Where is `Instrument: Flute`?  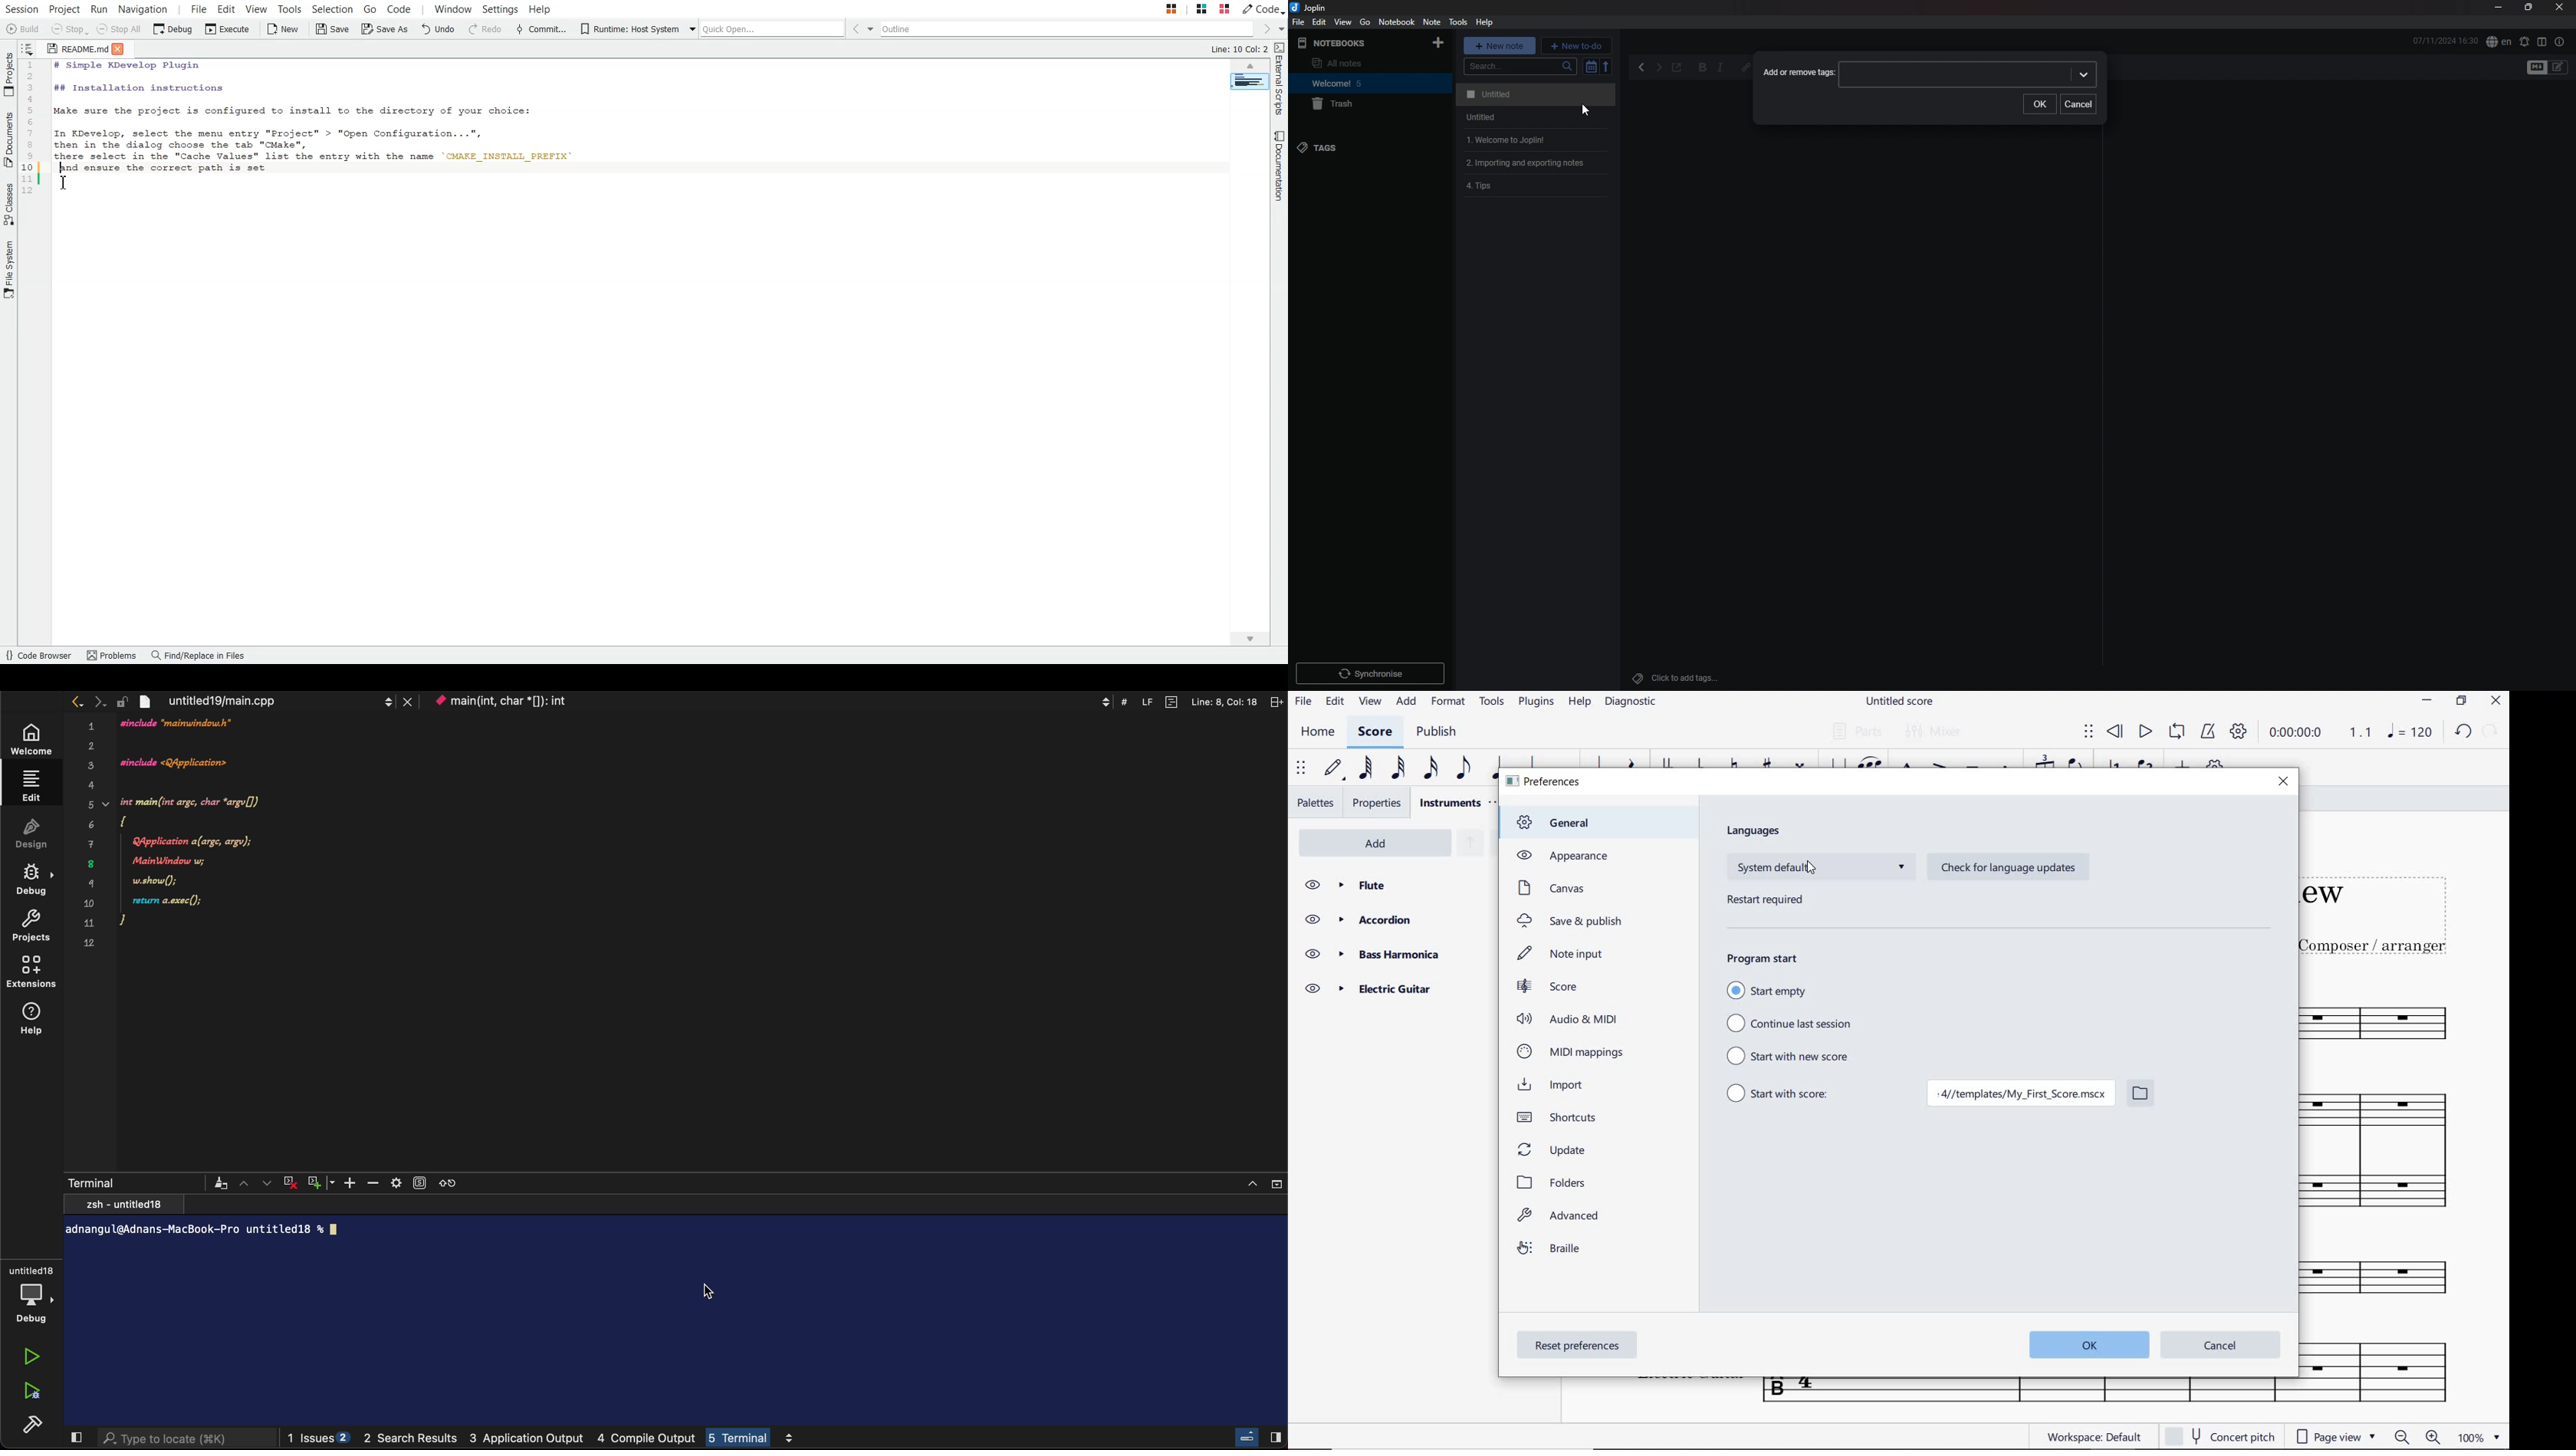
Instrument: Flute is located at coordinates (2395, 1021).